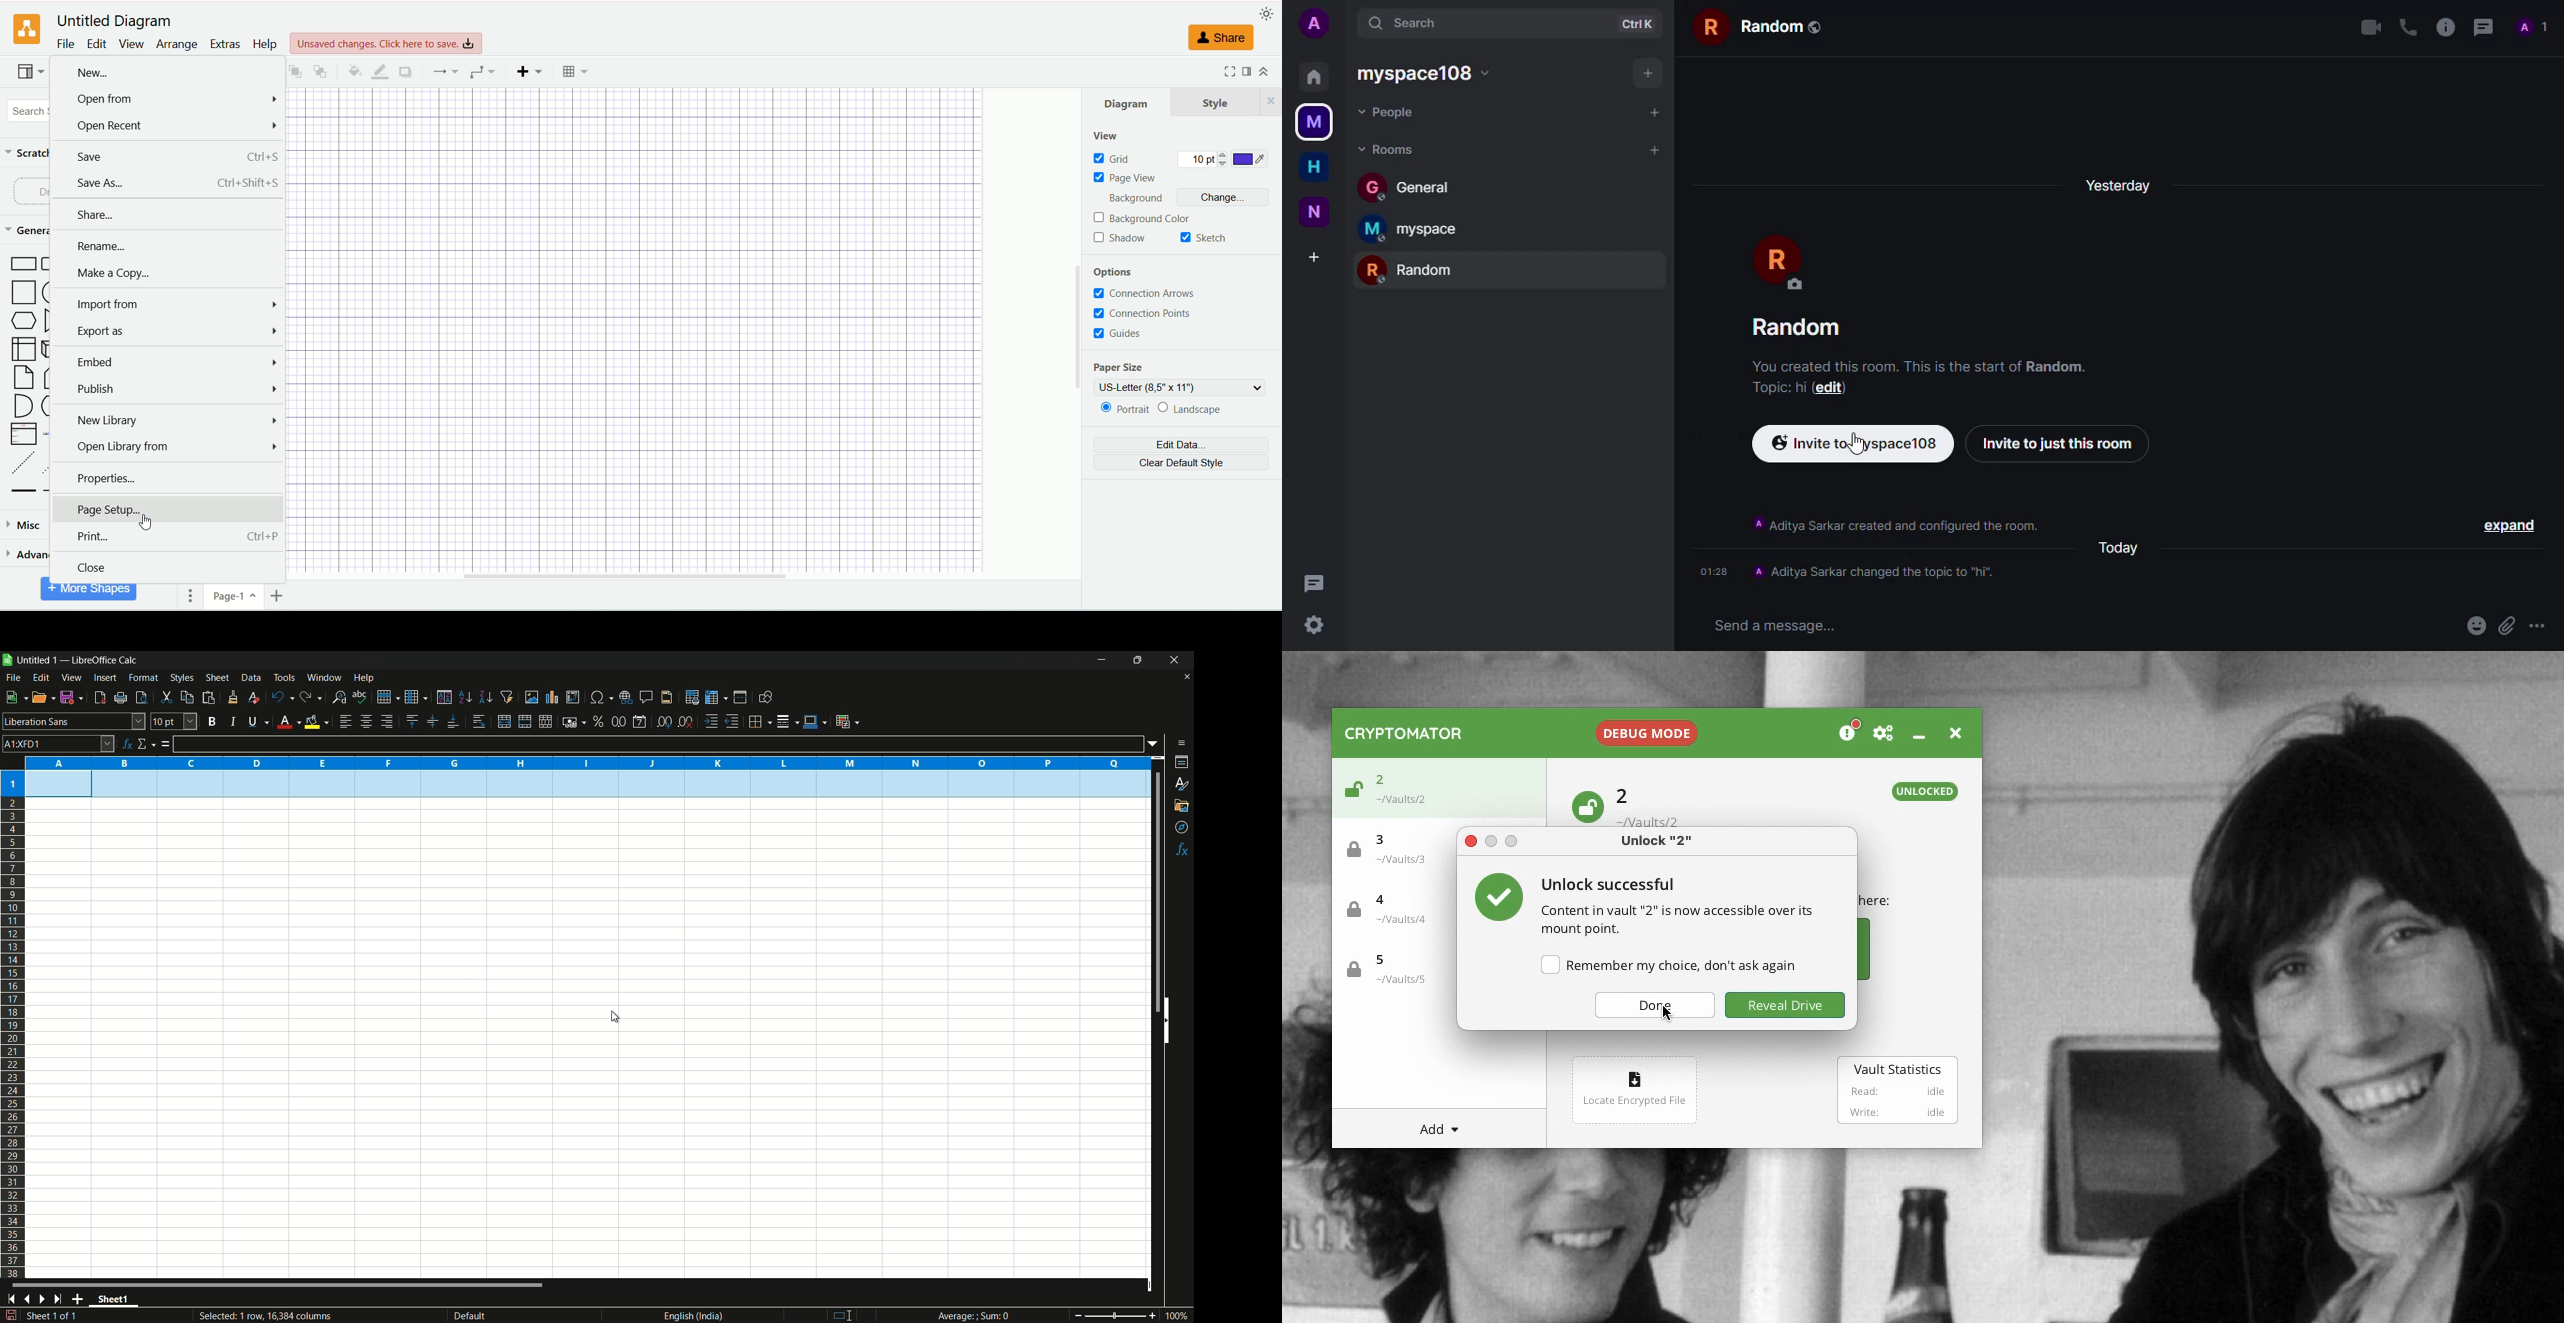 The width and height of the screenshot is (2576, 1344). Describe the element at coordinates (168, 306) in the screenshot. I see `import from` at that location.